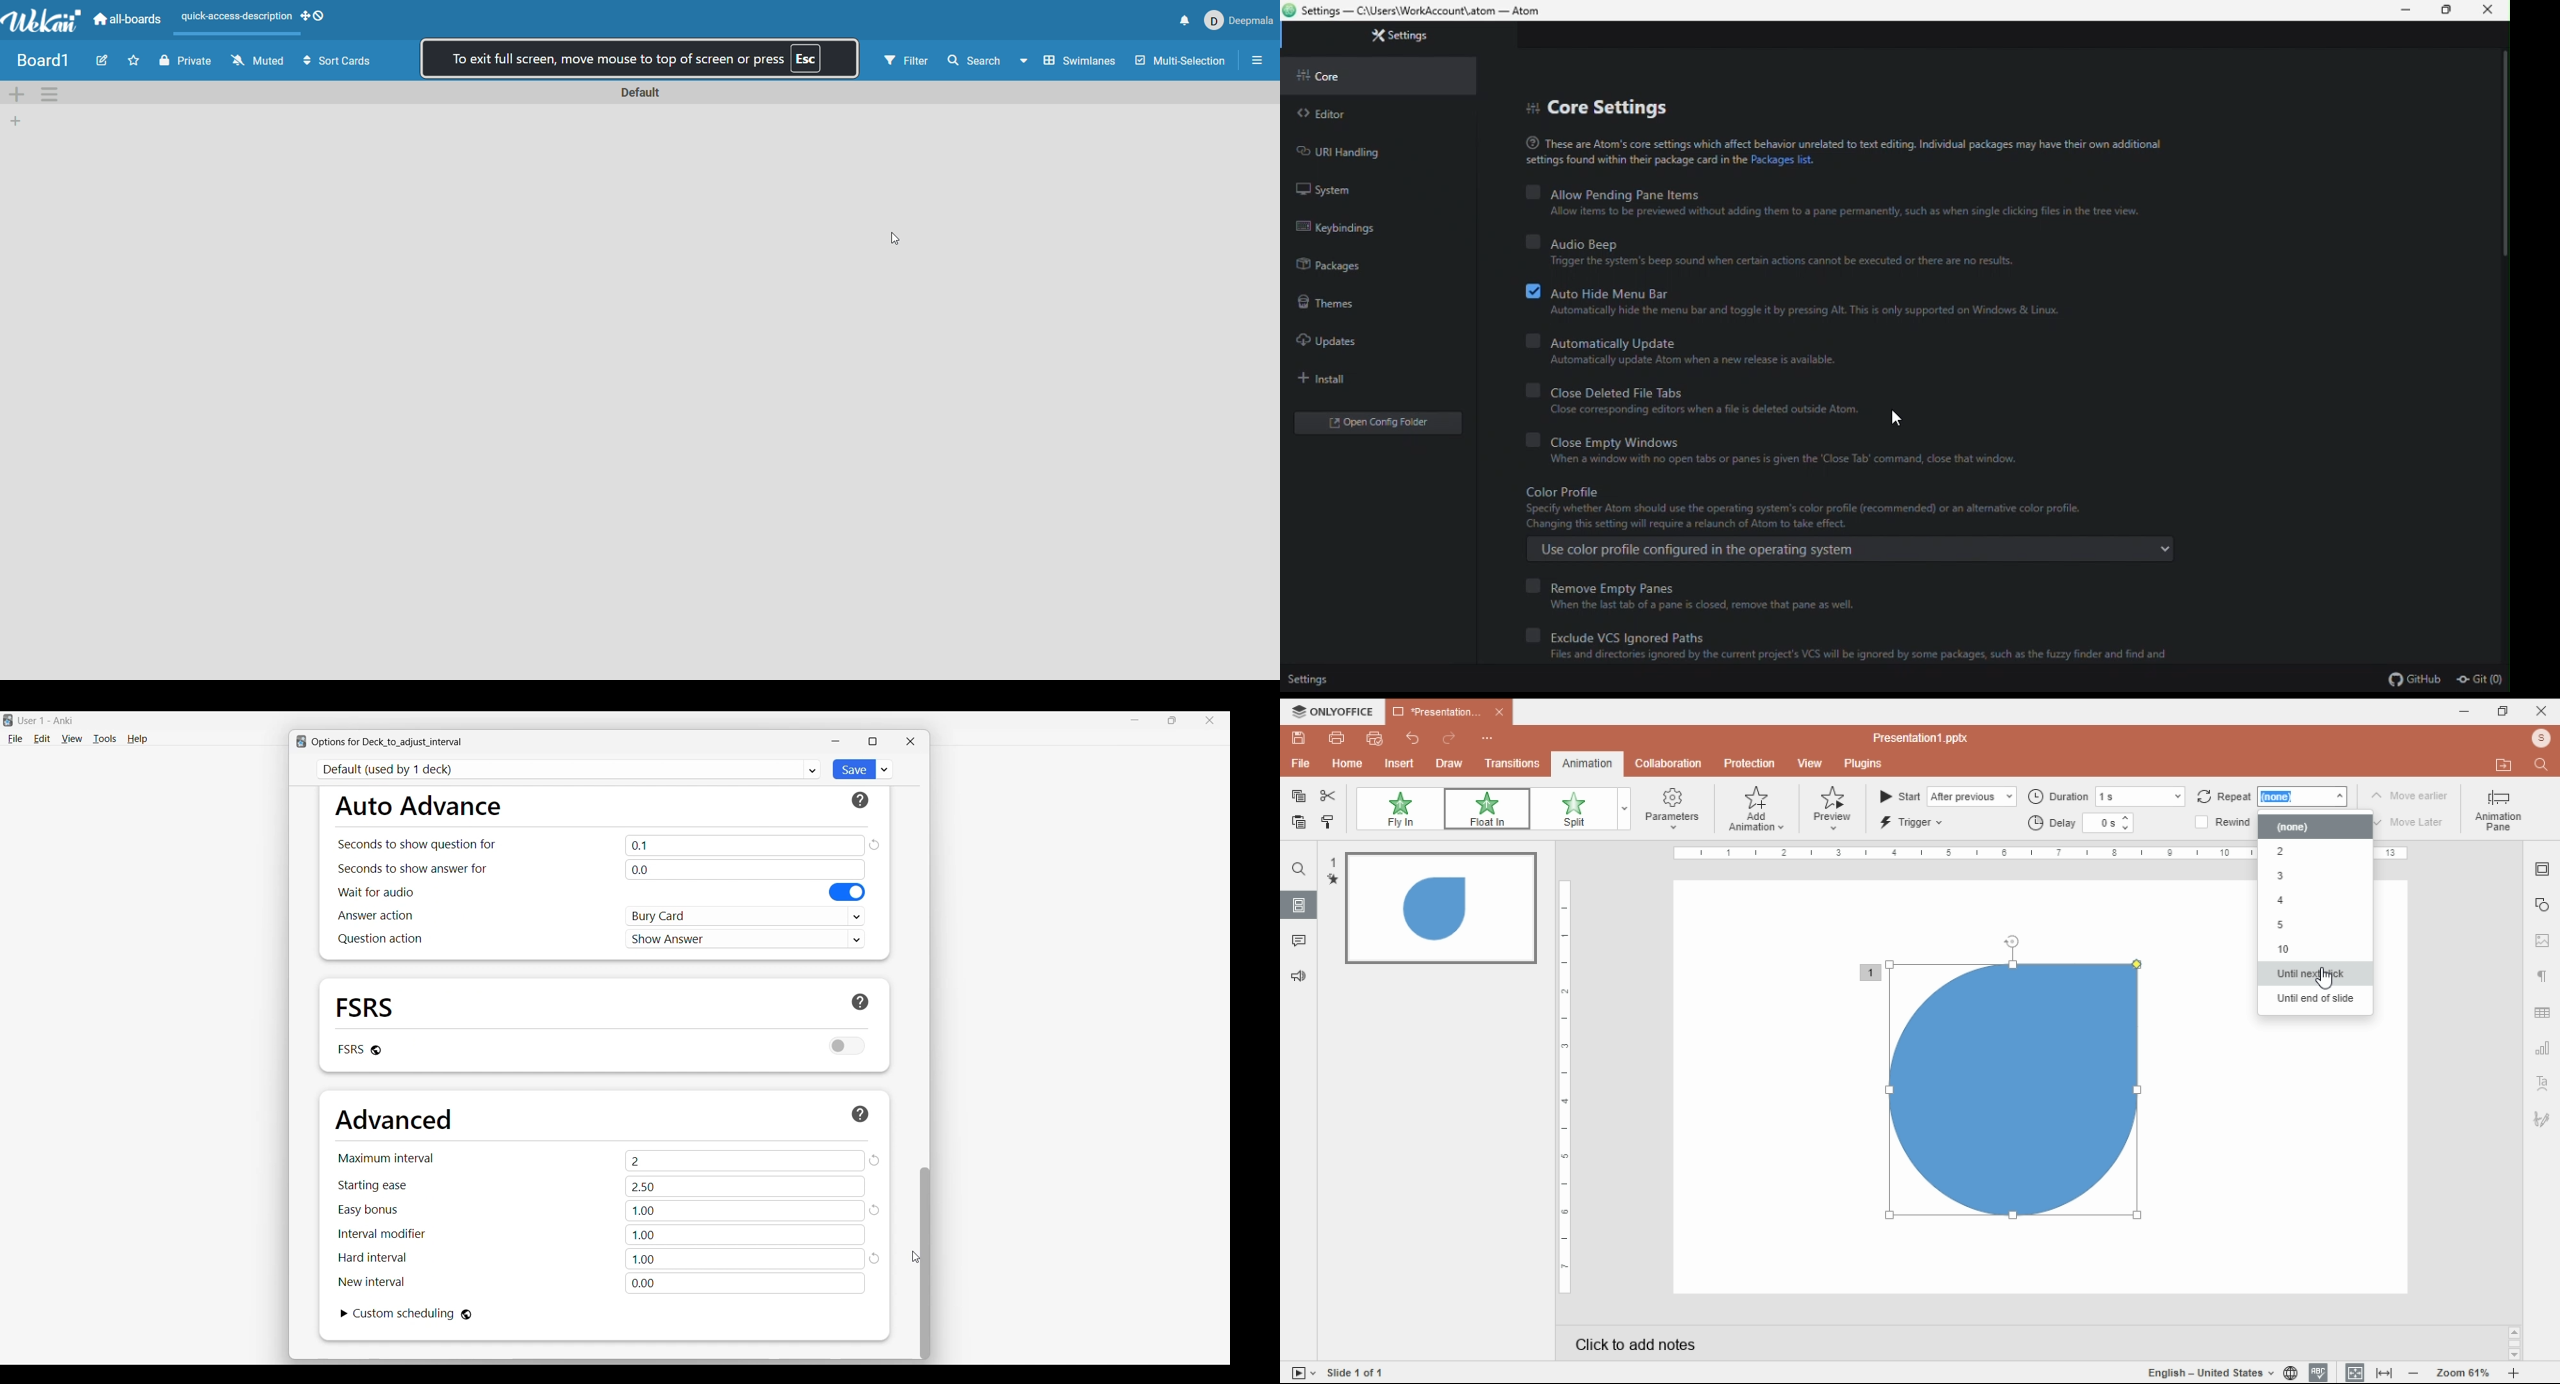 This screenshot has height=1400, width=2576. Describe the element at coordinates (1670, 808) in the screenshot. I see `parameters` at that location.